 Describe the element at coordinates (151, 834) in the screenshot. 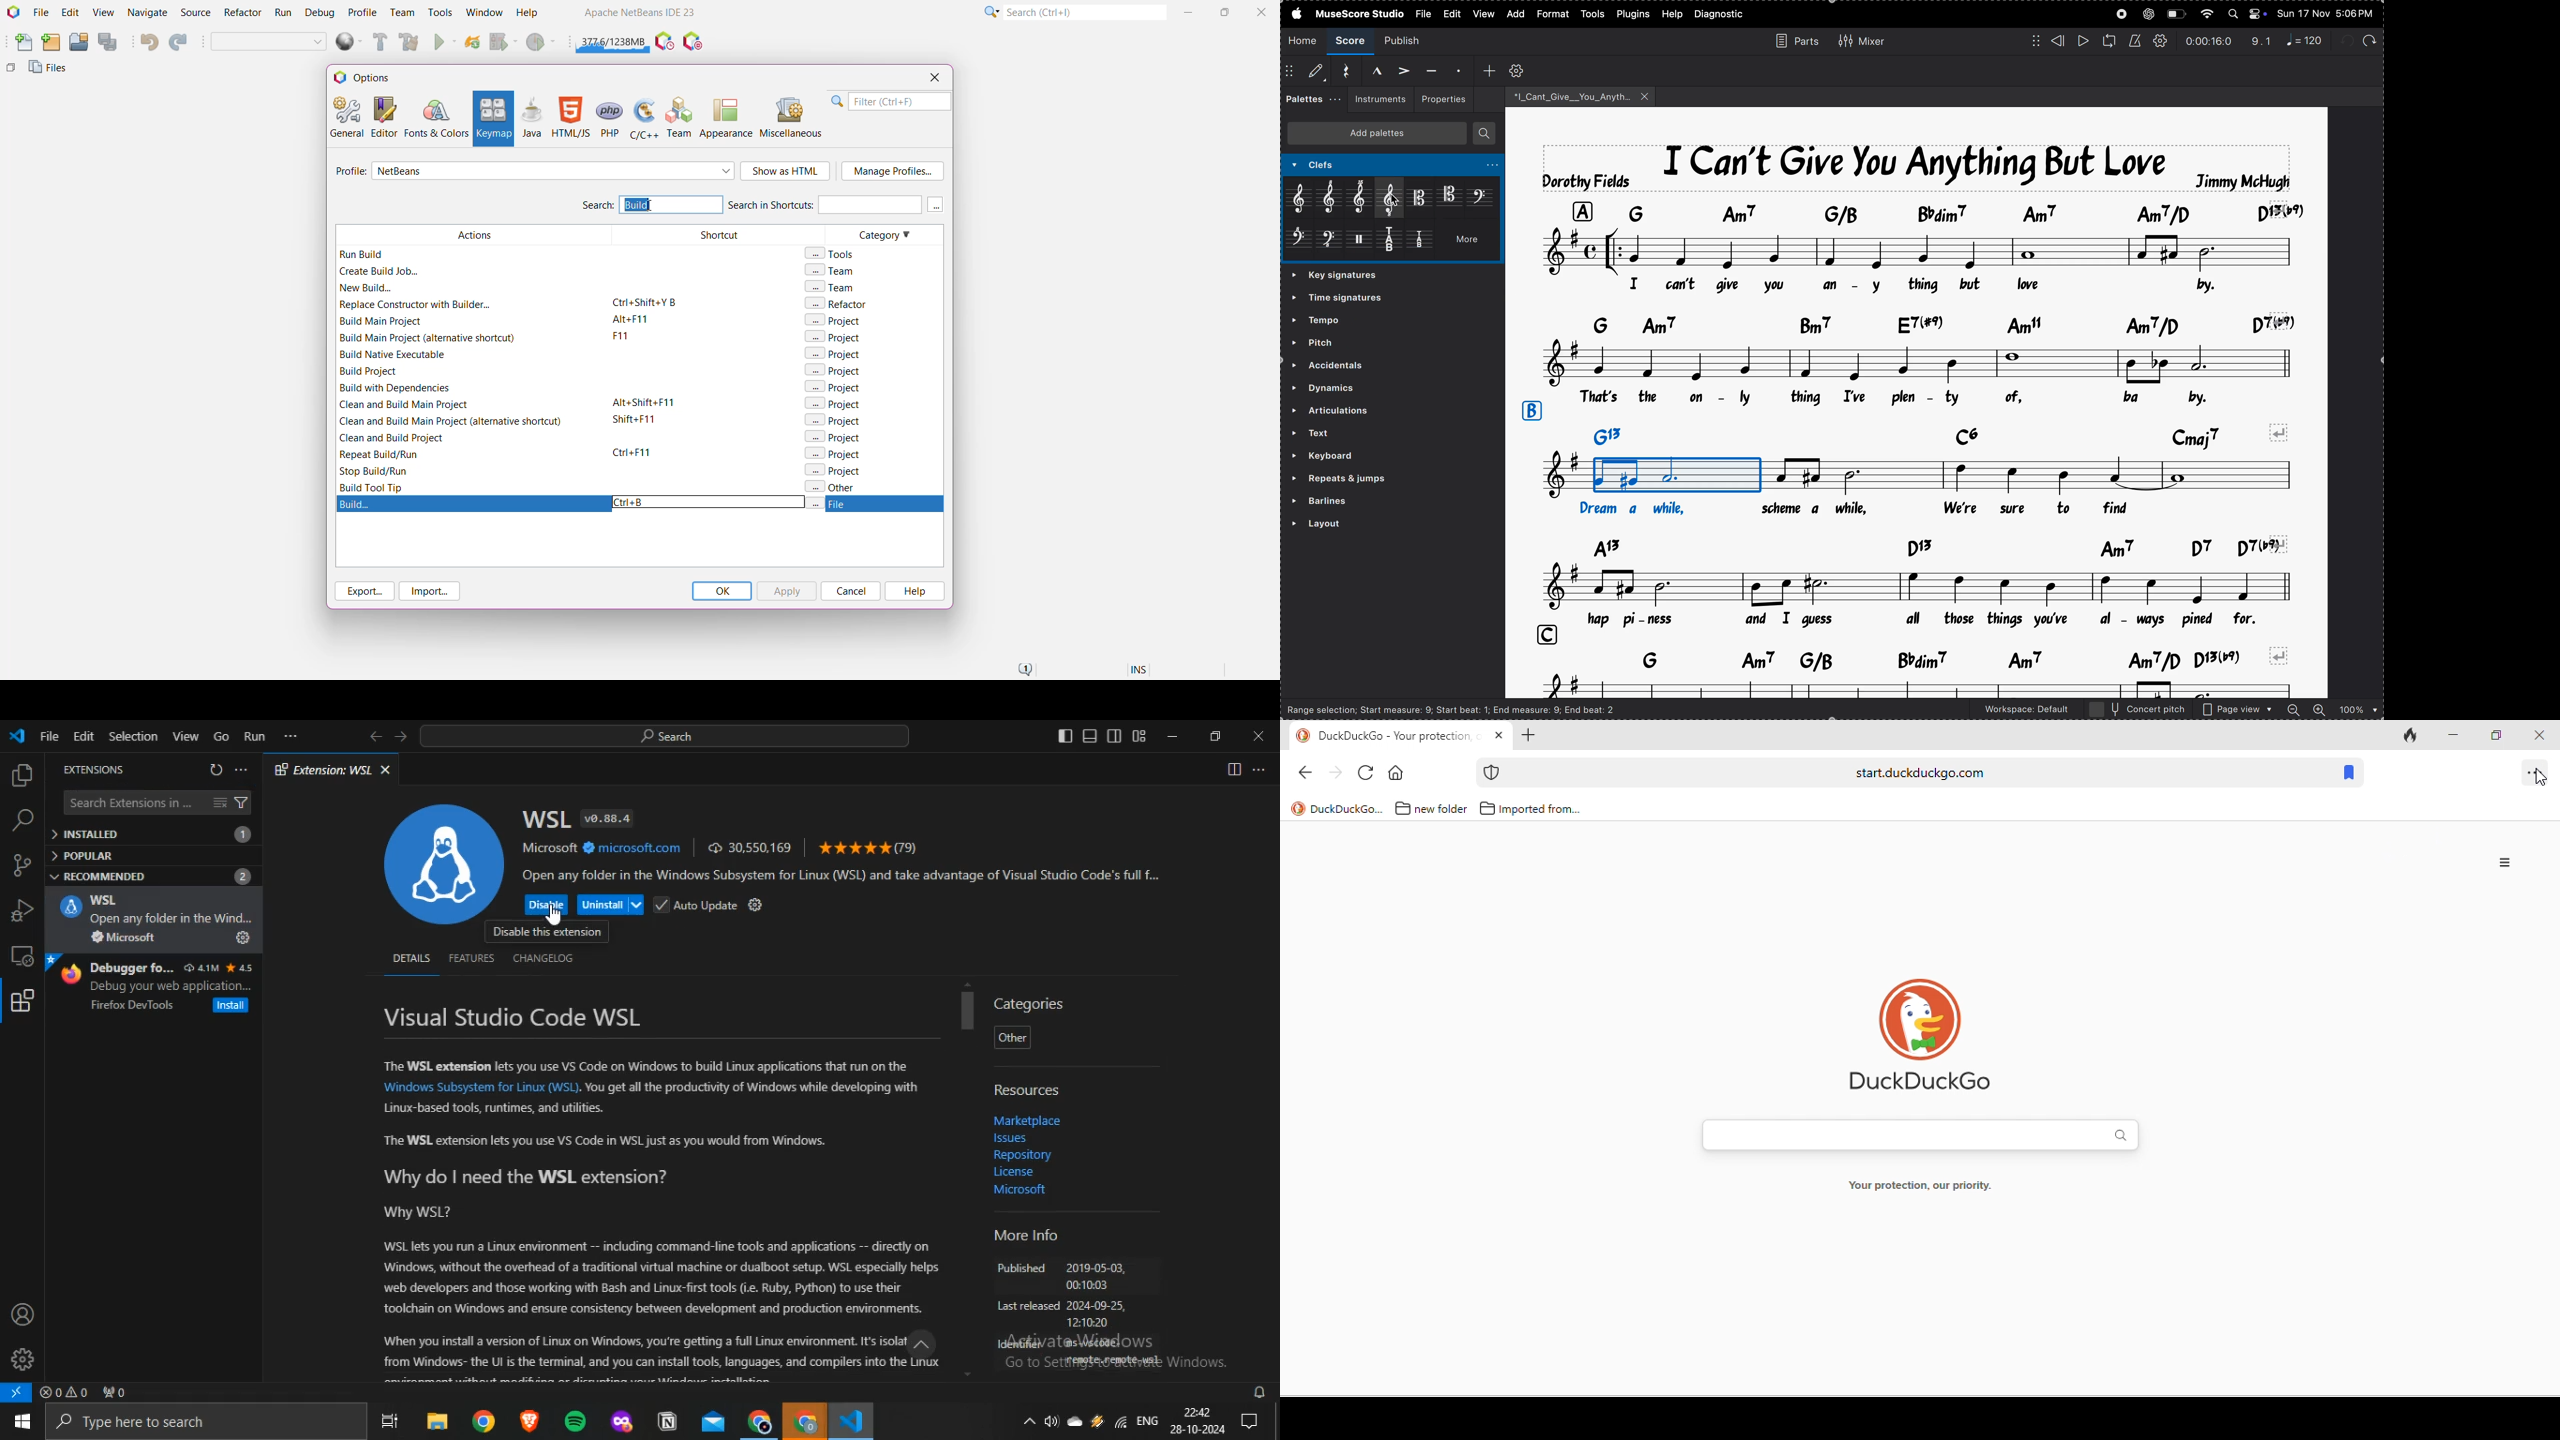

I see `INSTALLED` at that location.